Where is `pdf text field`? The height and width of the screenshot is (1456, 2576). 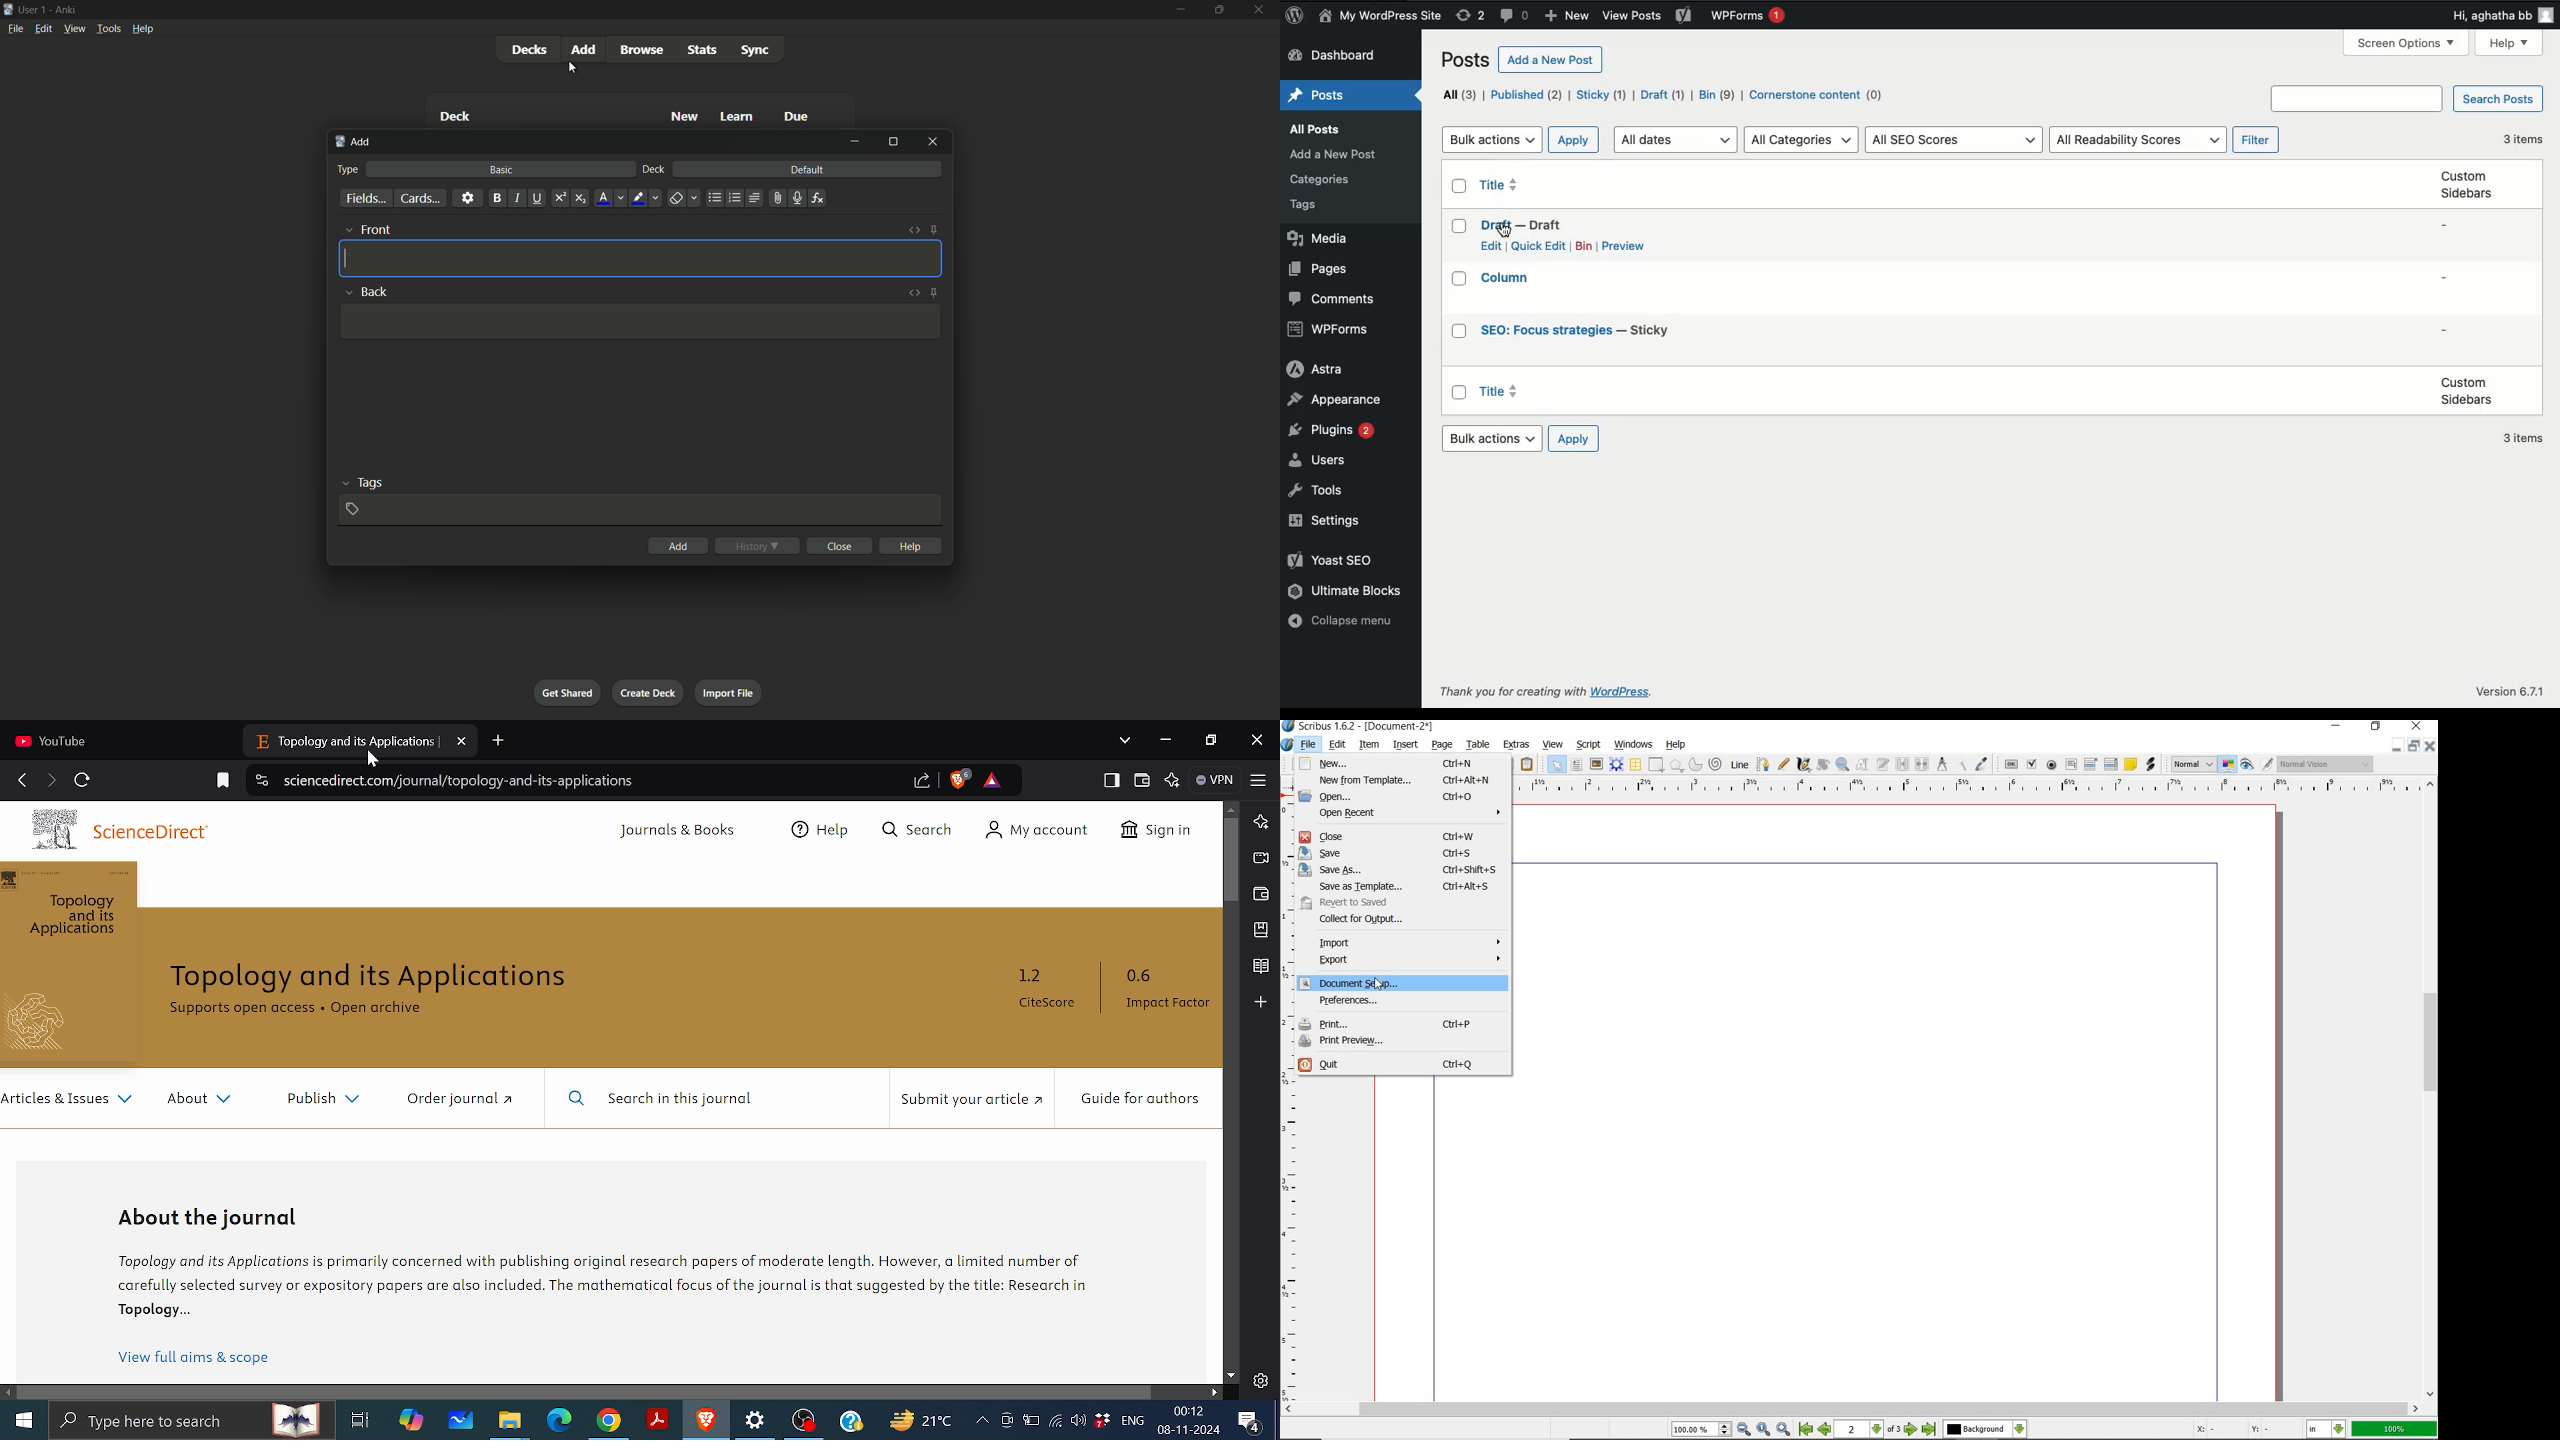
pdf text field is located at coordinates (2071, 764).